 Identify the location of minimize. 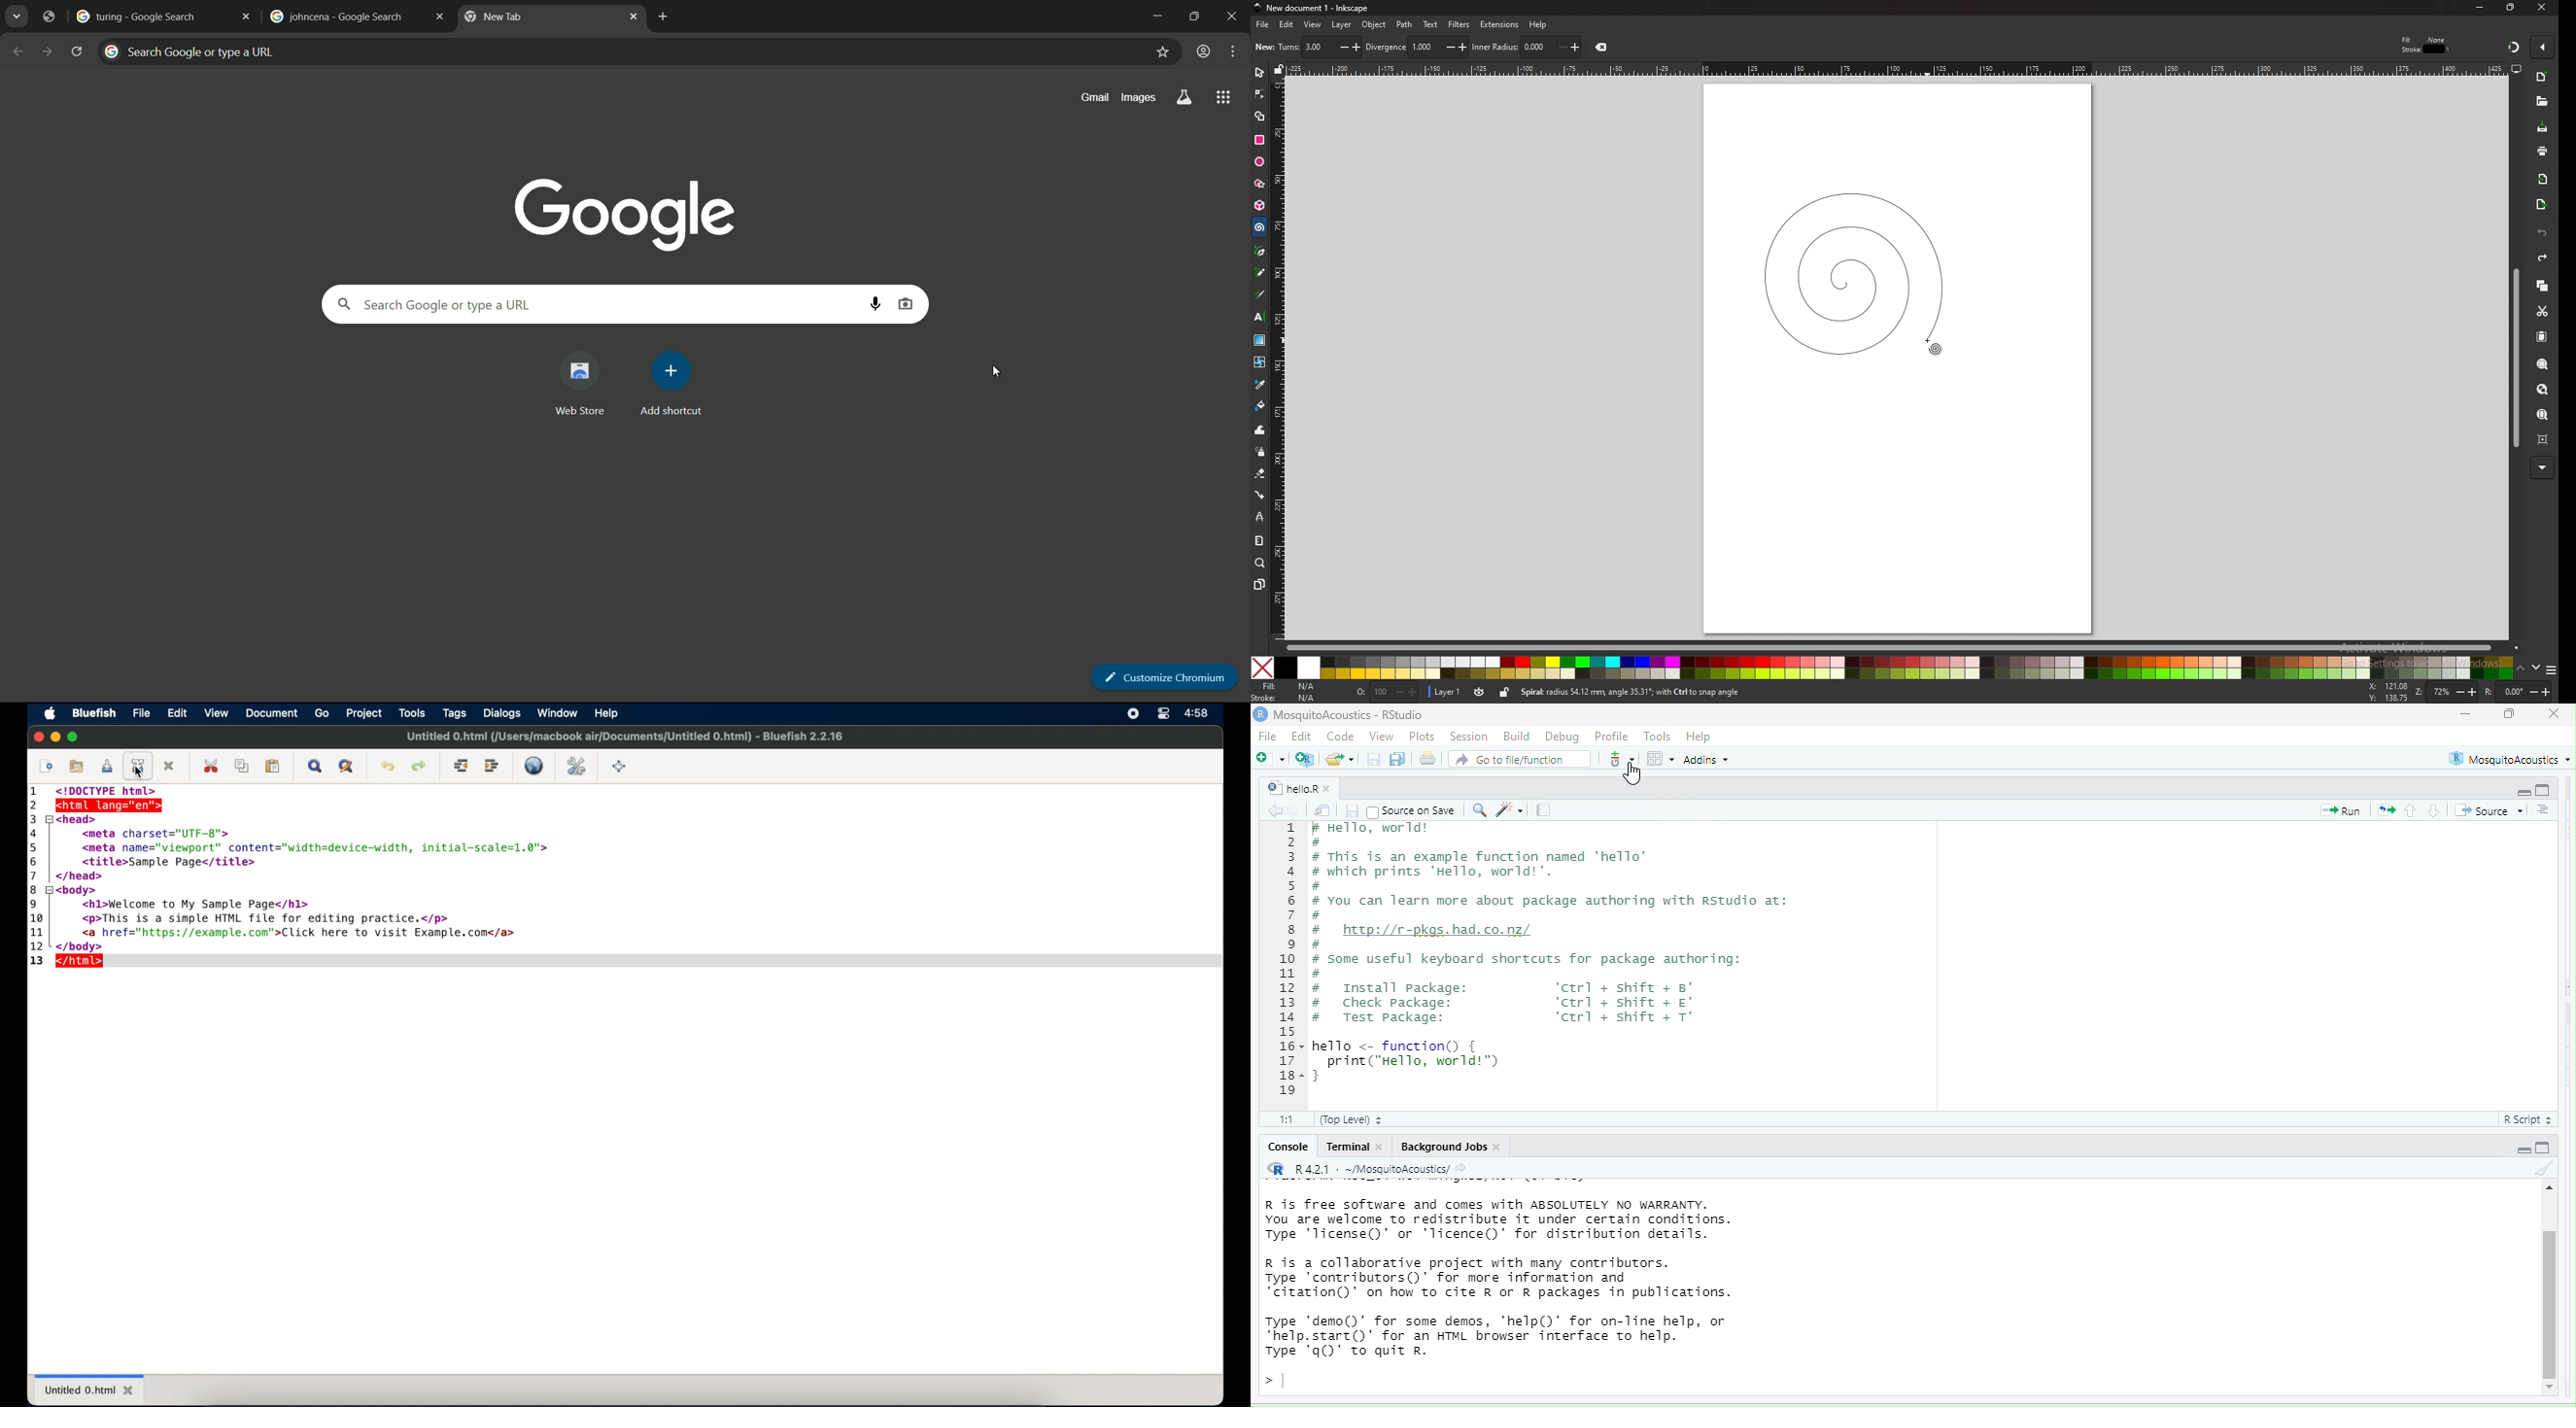
(2480, 7).